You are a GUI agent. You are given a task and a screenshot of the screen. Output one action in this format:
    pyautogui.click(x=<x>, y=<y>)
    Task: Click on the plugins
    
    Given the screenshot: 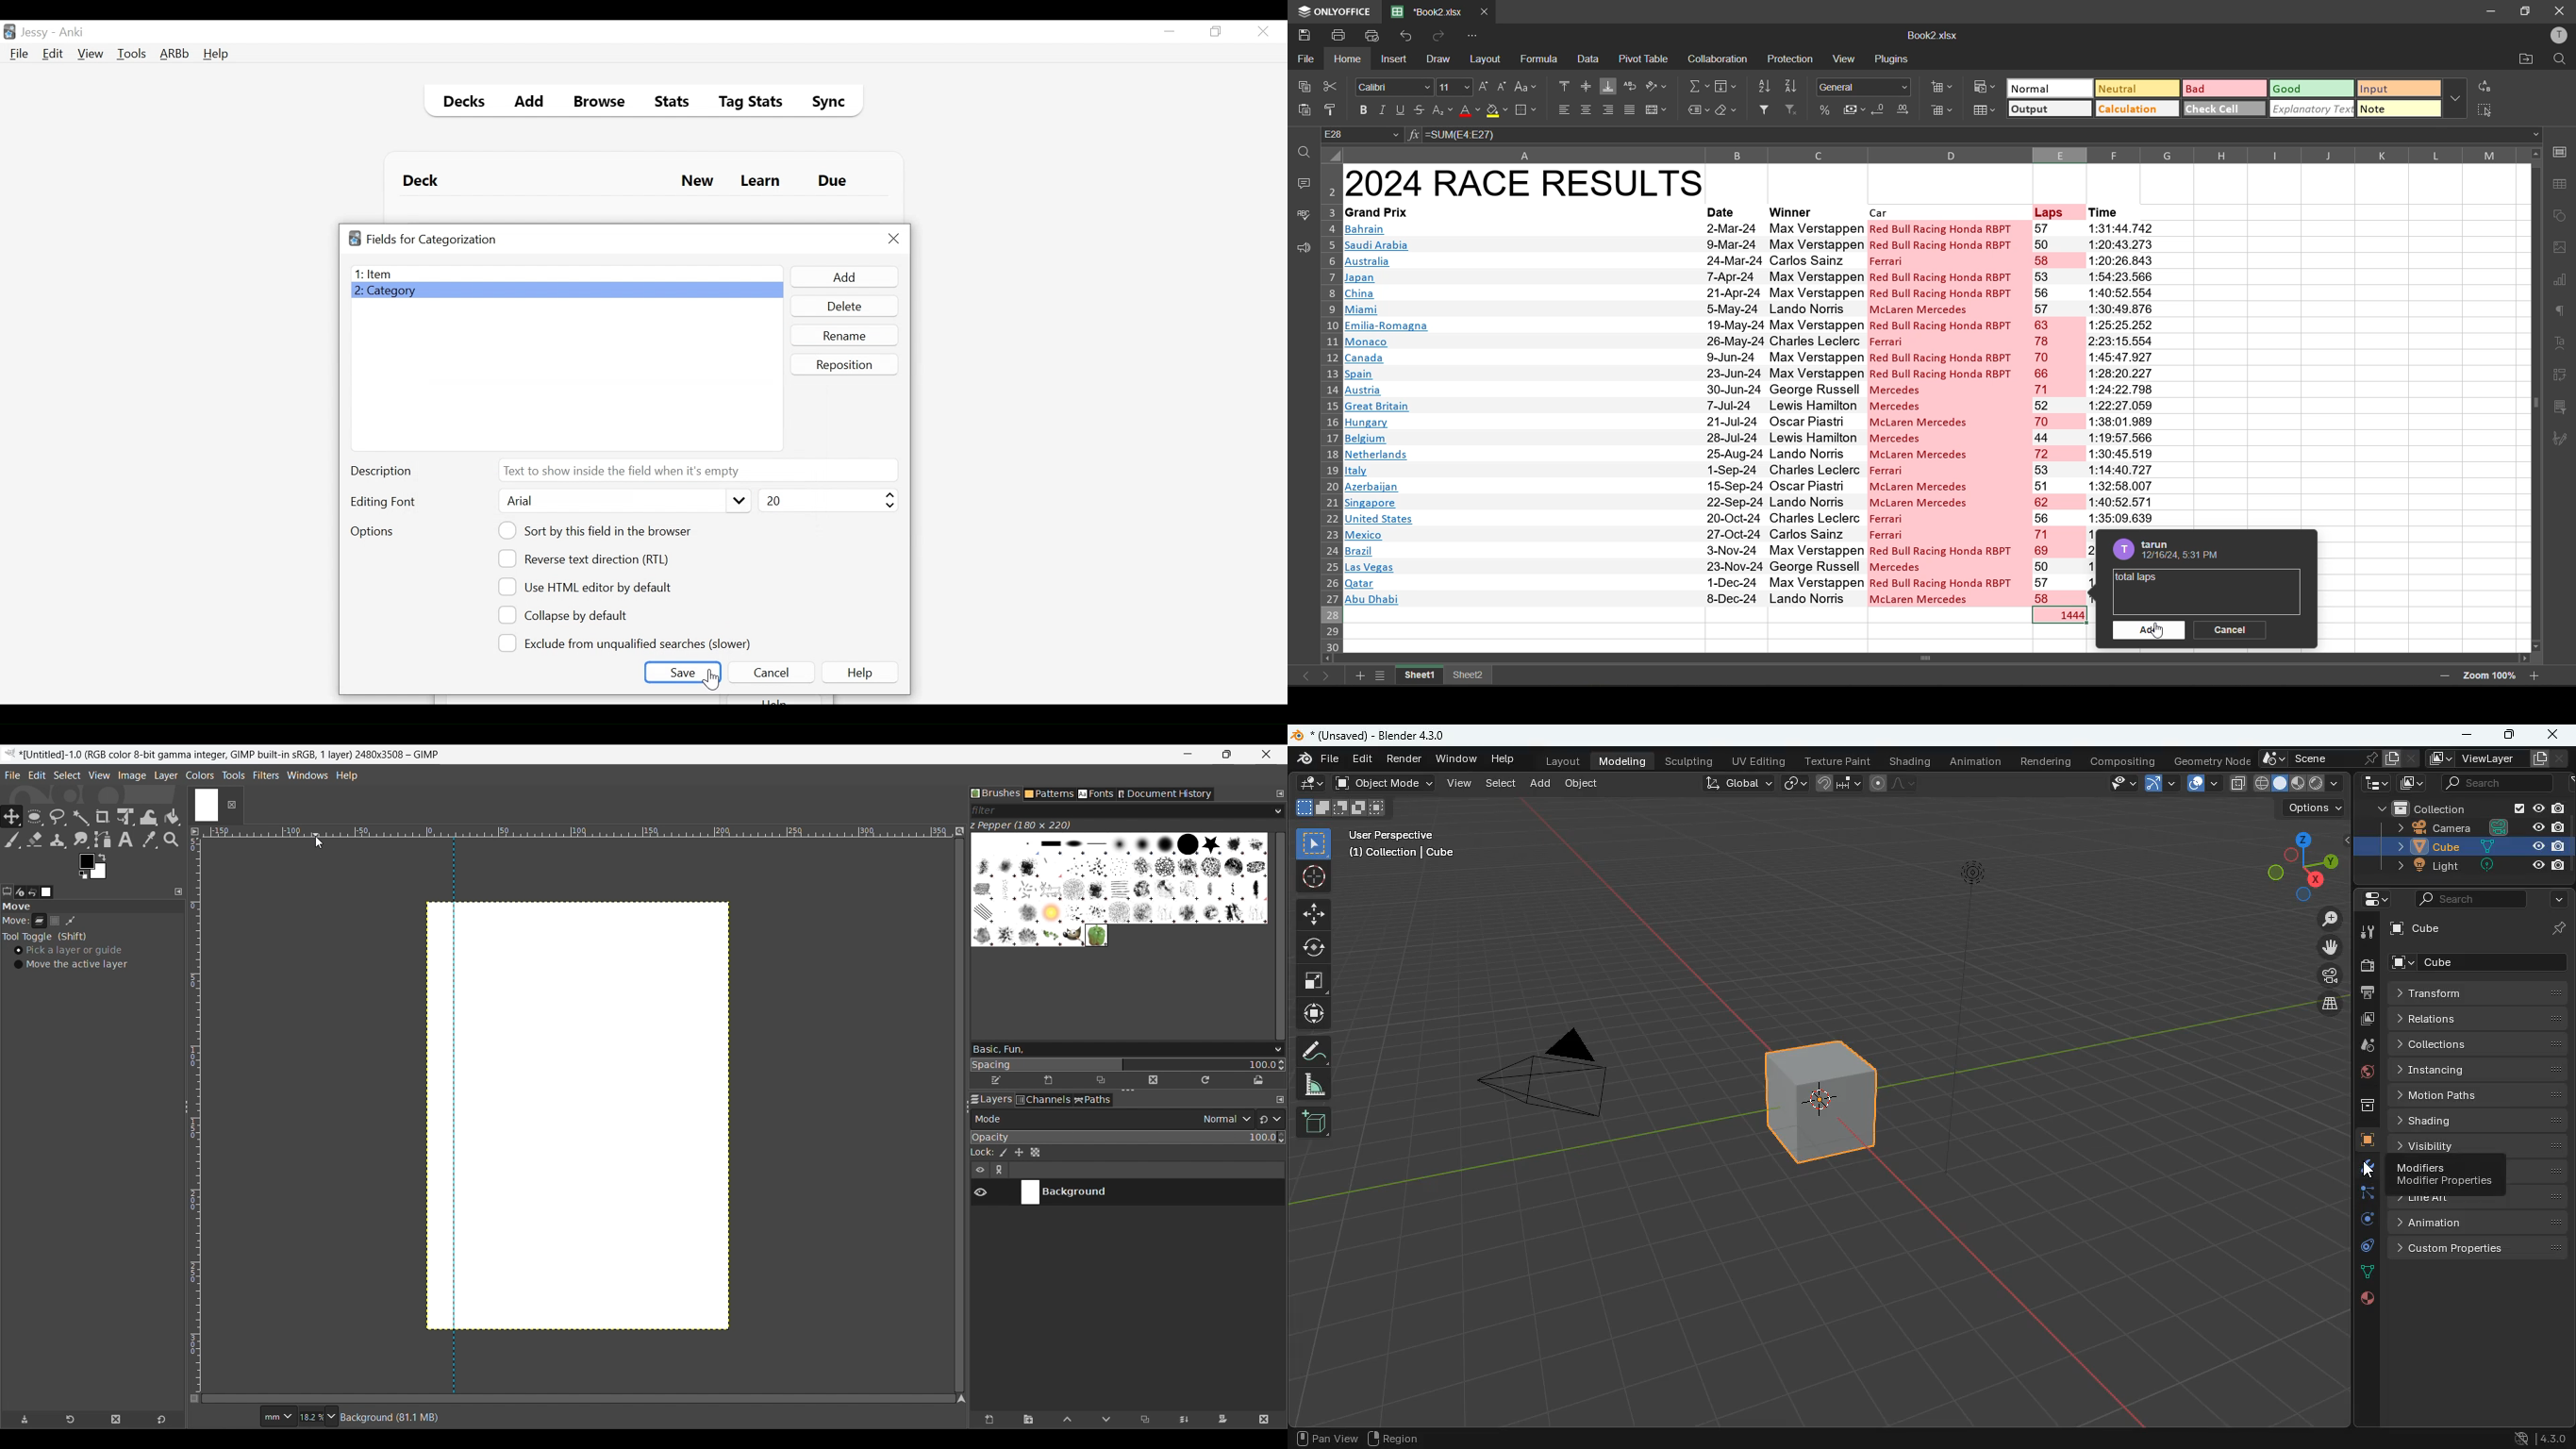 What is the action you would take?
    pyautogui.click(x=1895, y=60)
    